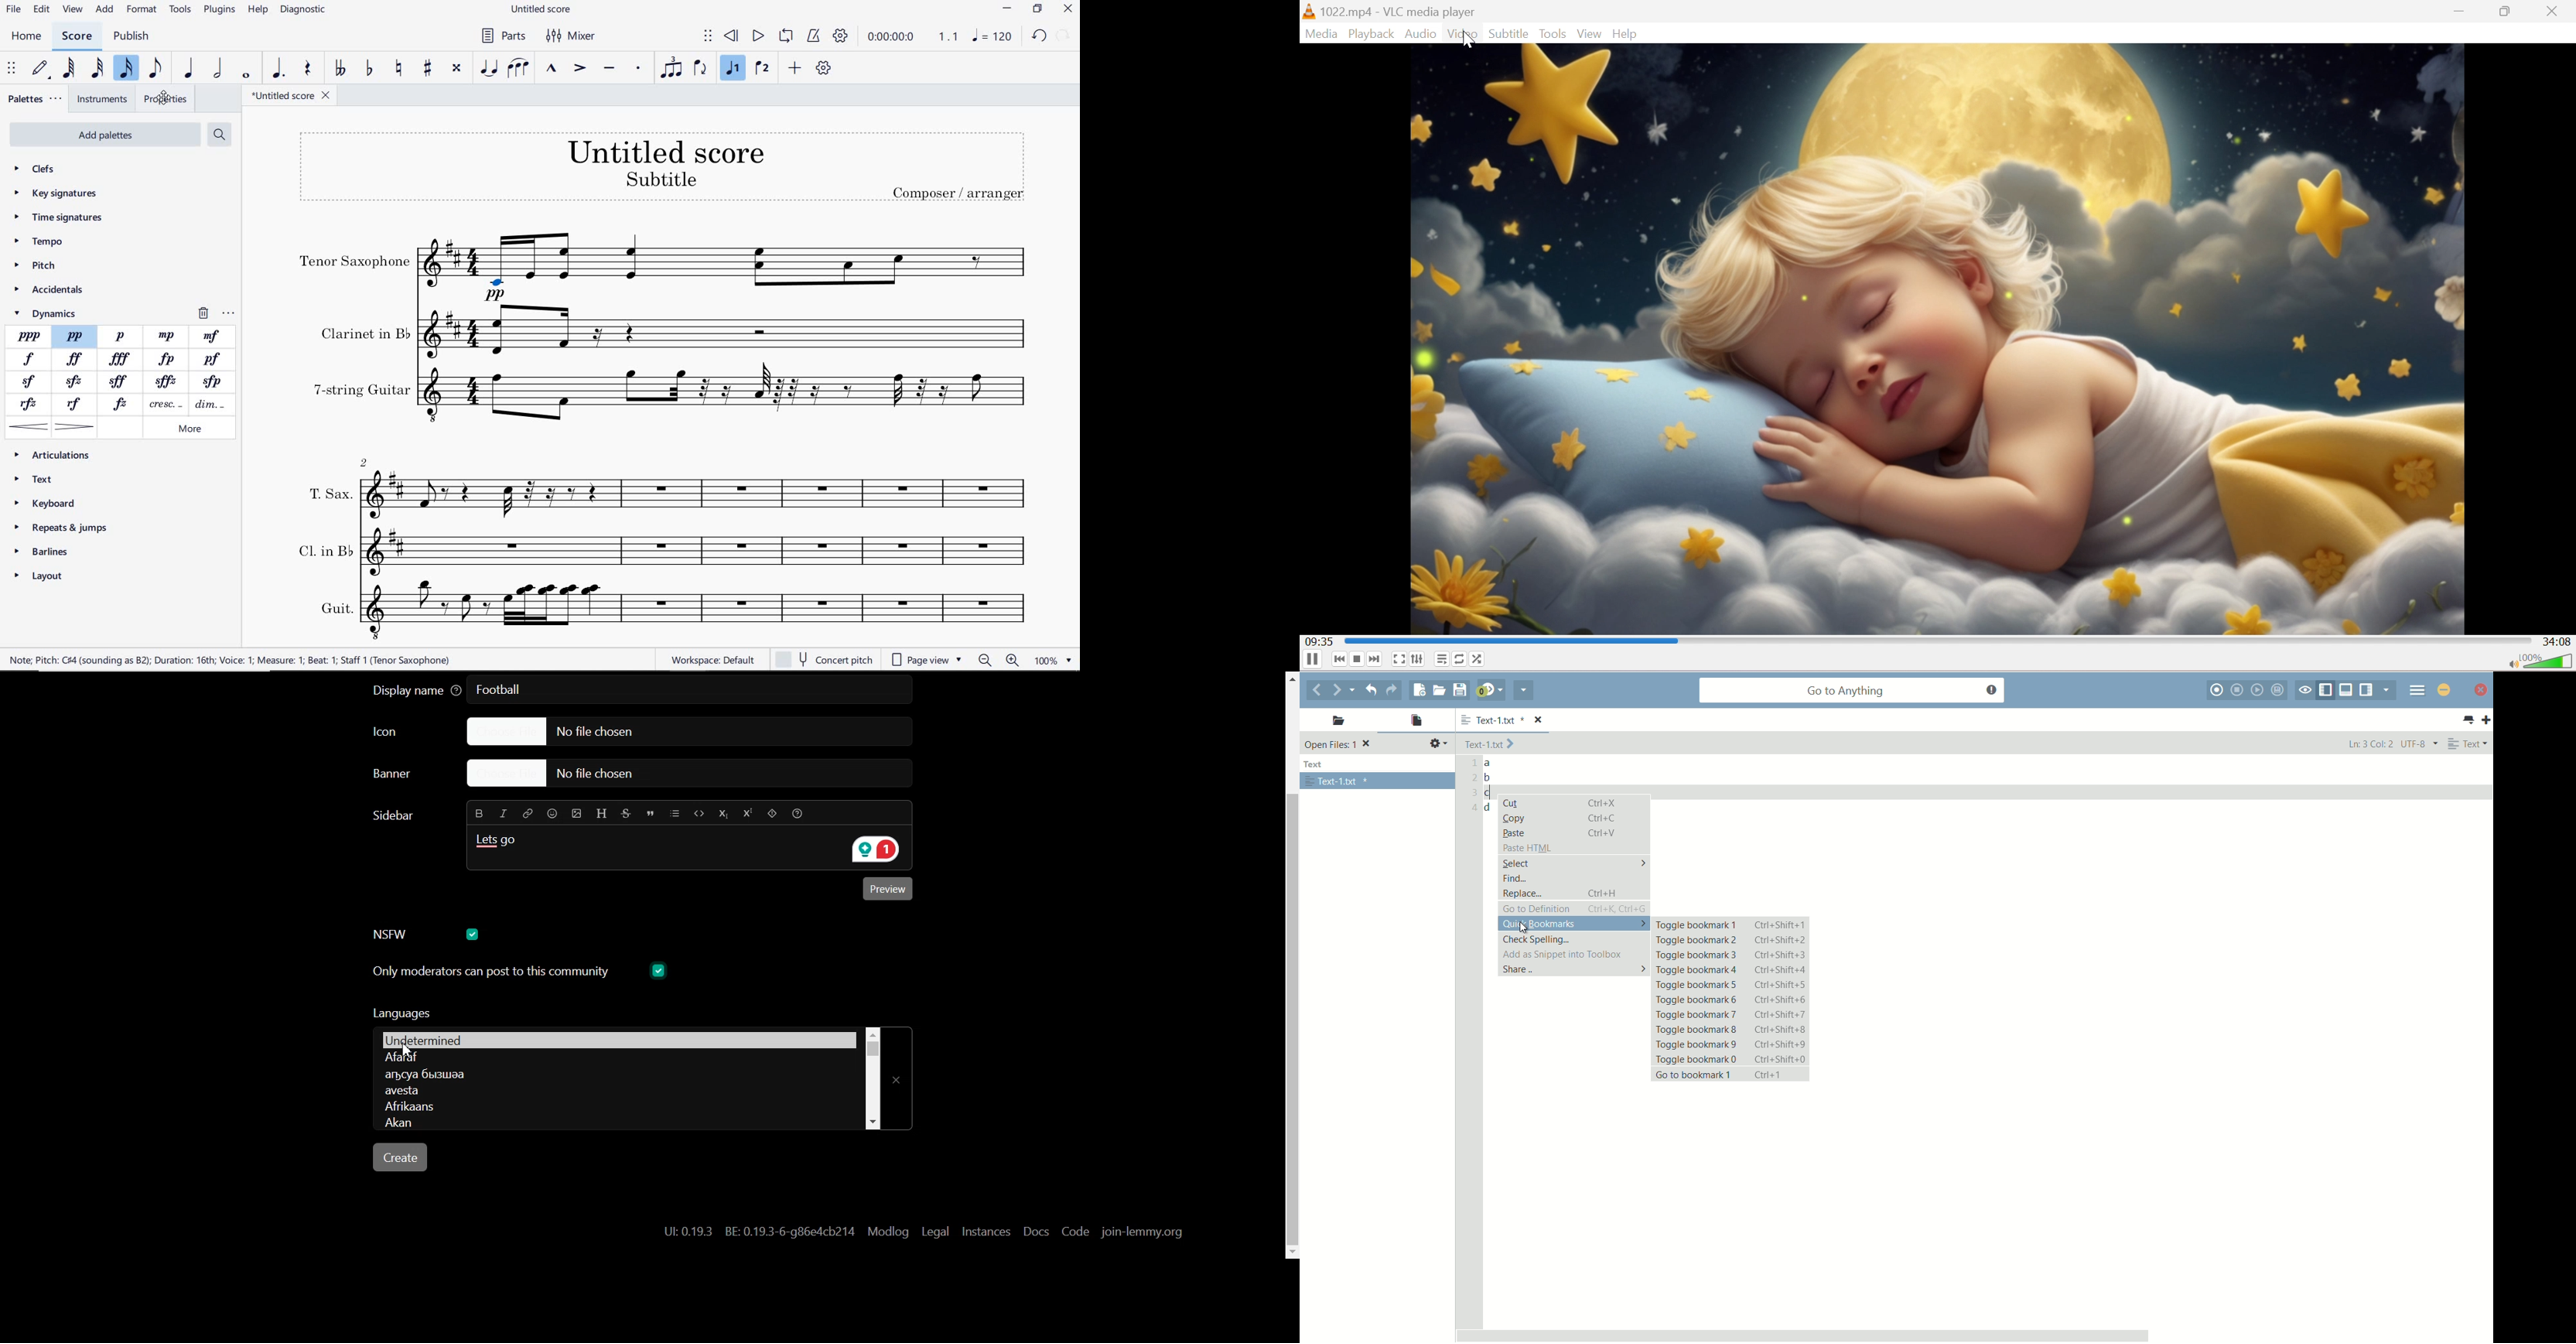 The height and width of the screenshot is (1344, 2576). What do you see at coordinates (1523, 691) in the screenshot?
I see `share current file` at bounding box center [1523, 691].